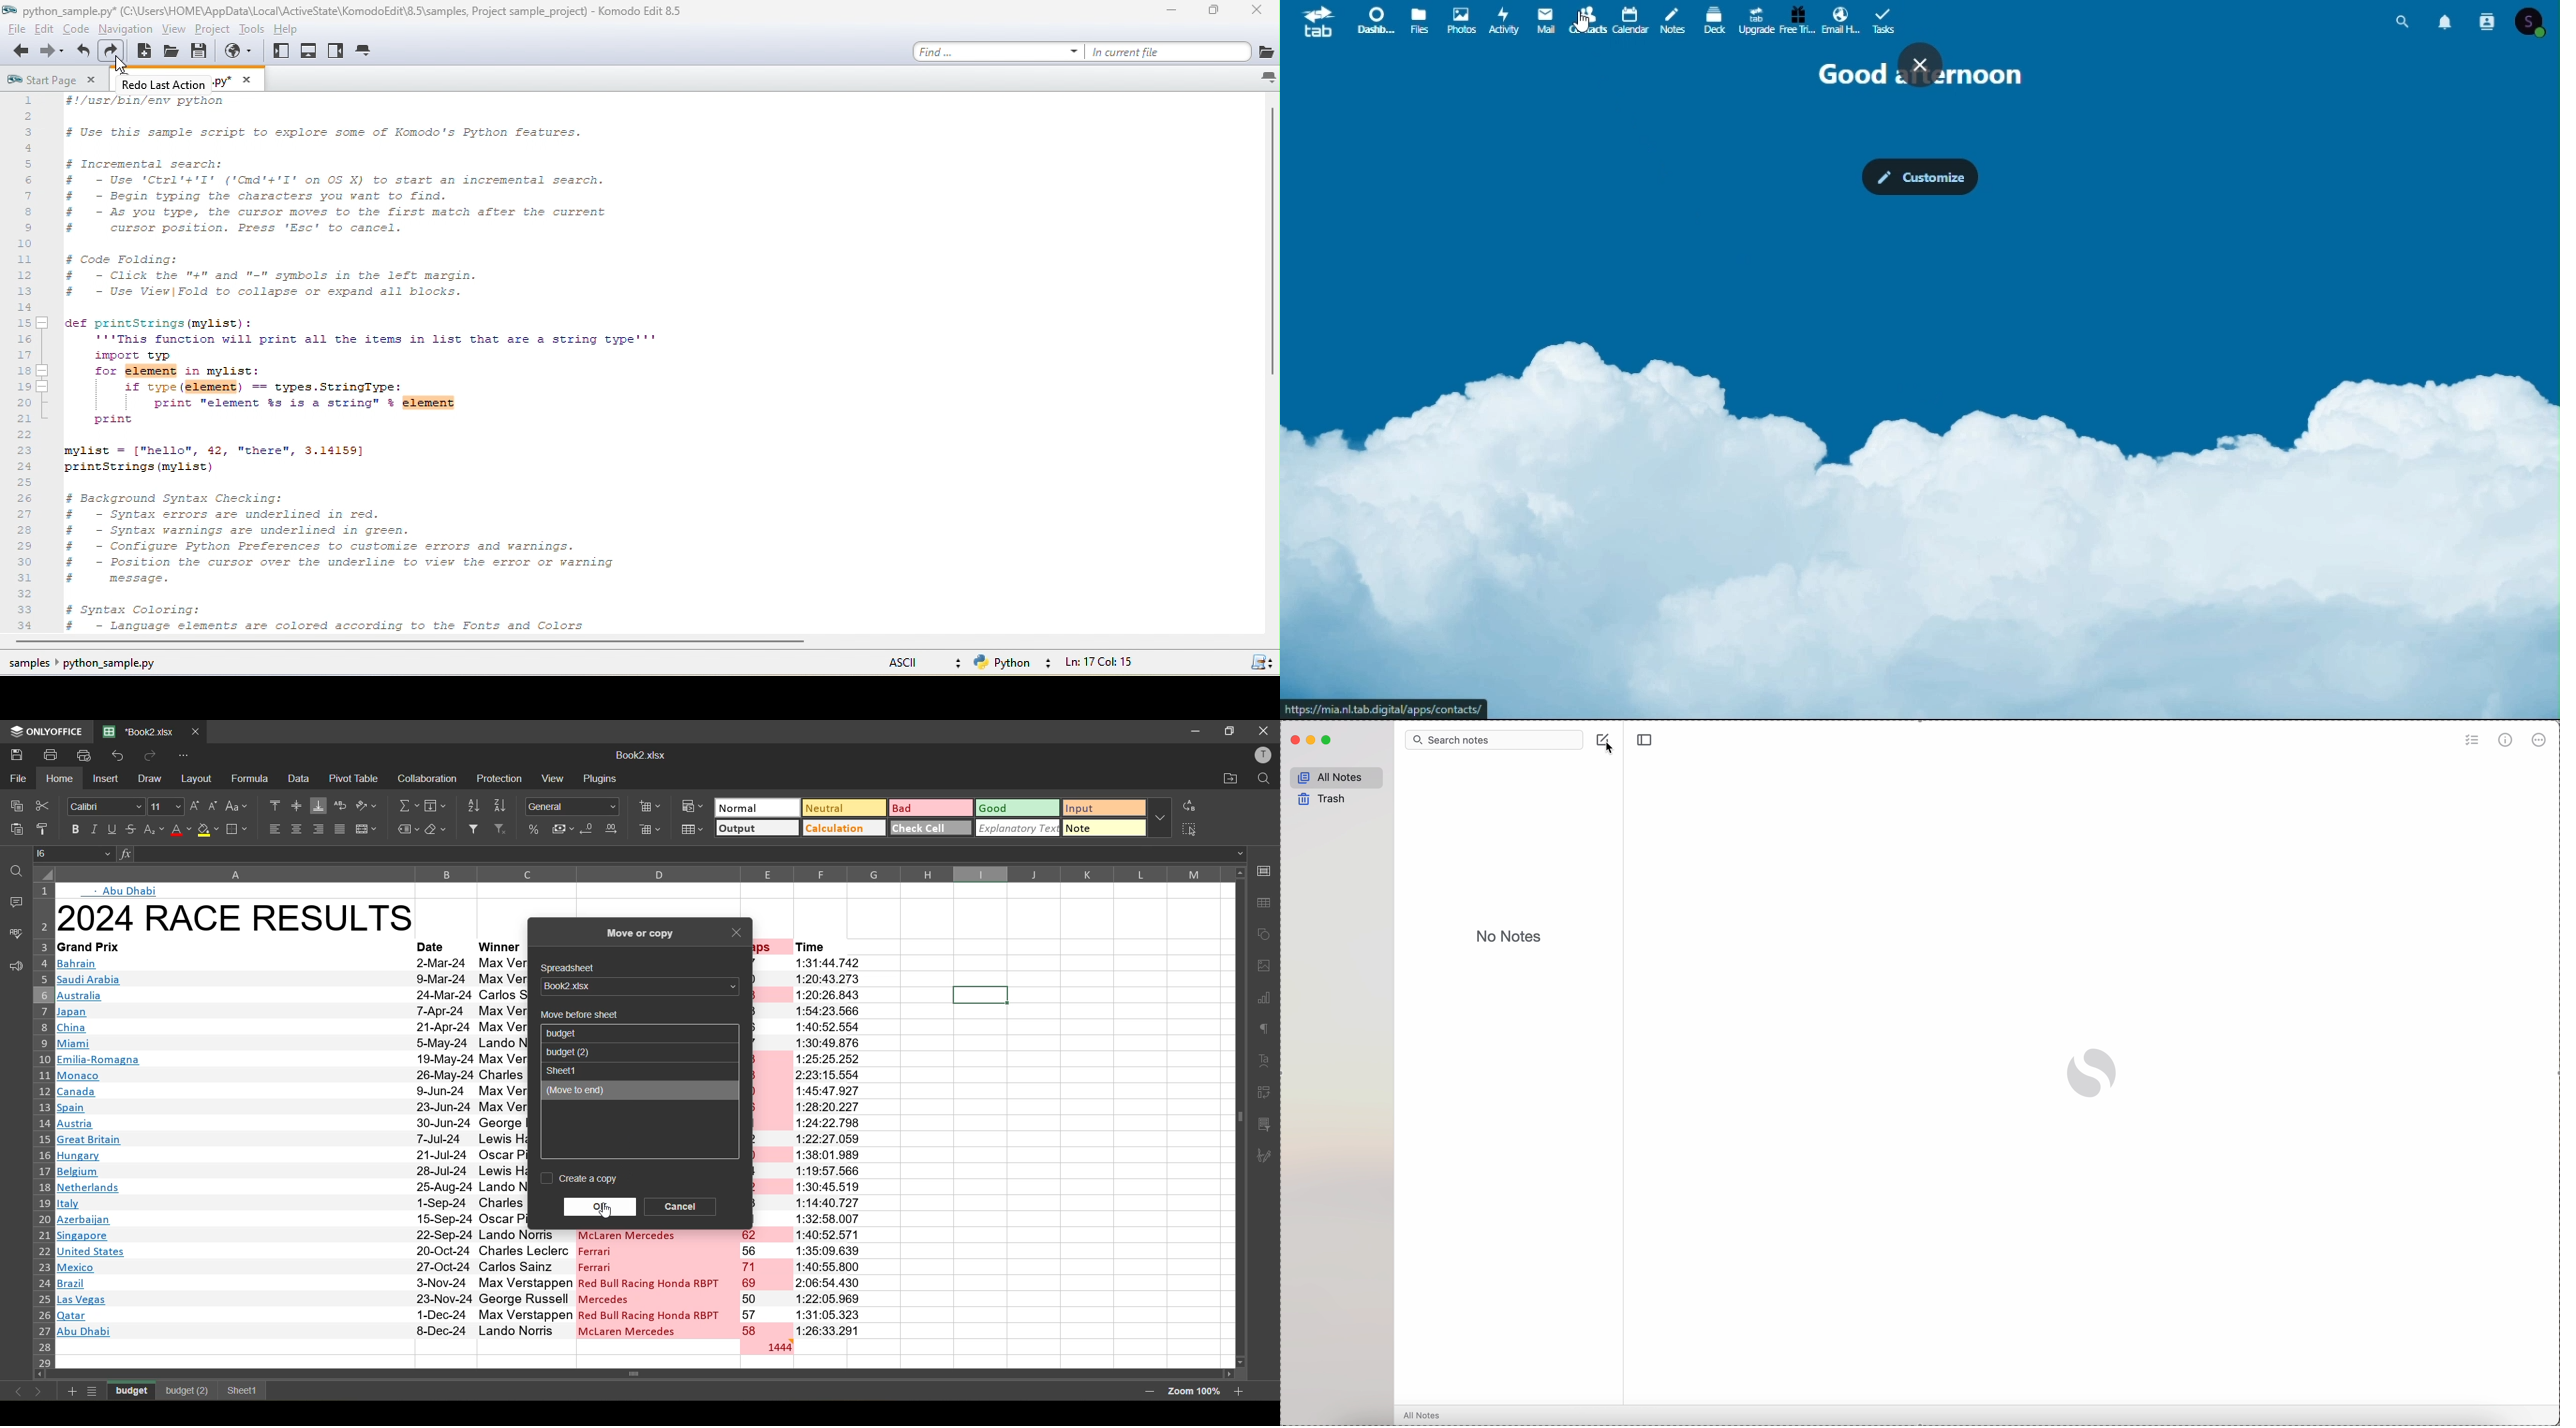  What do you see at coordinates (240, 1391) in the screenshot?
I see `sheet1` at bounding box center [240, 1391].